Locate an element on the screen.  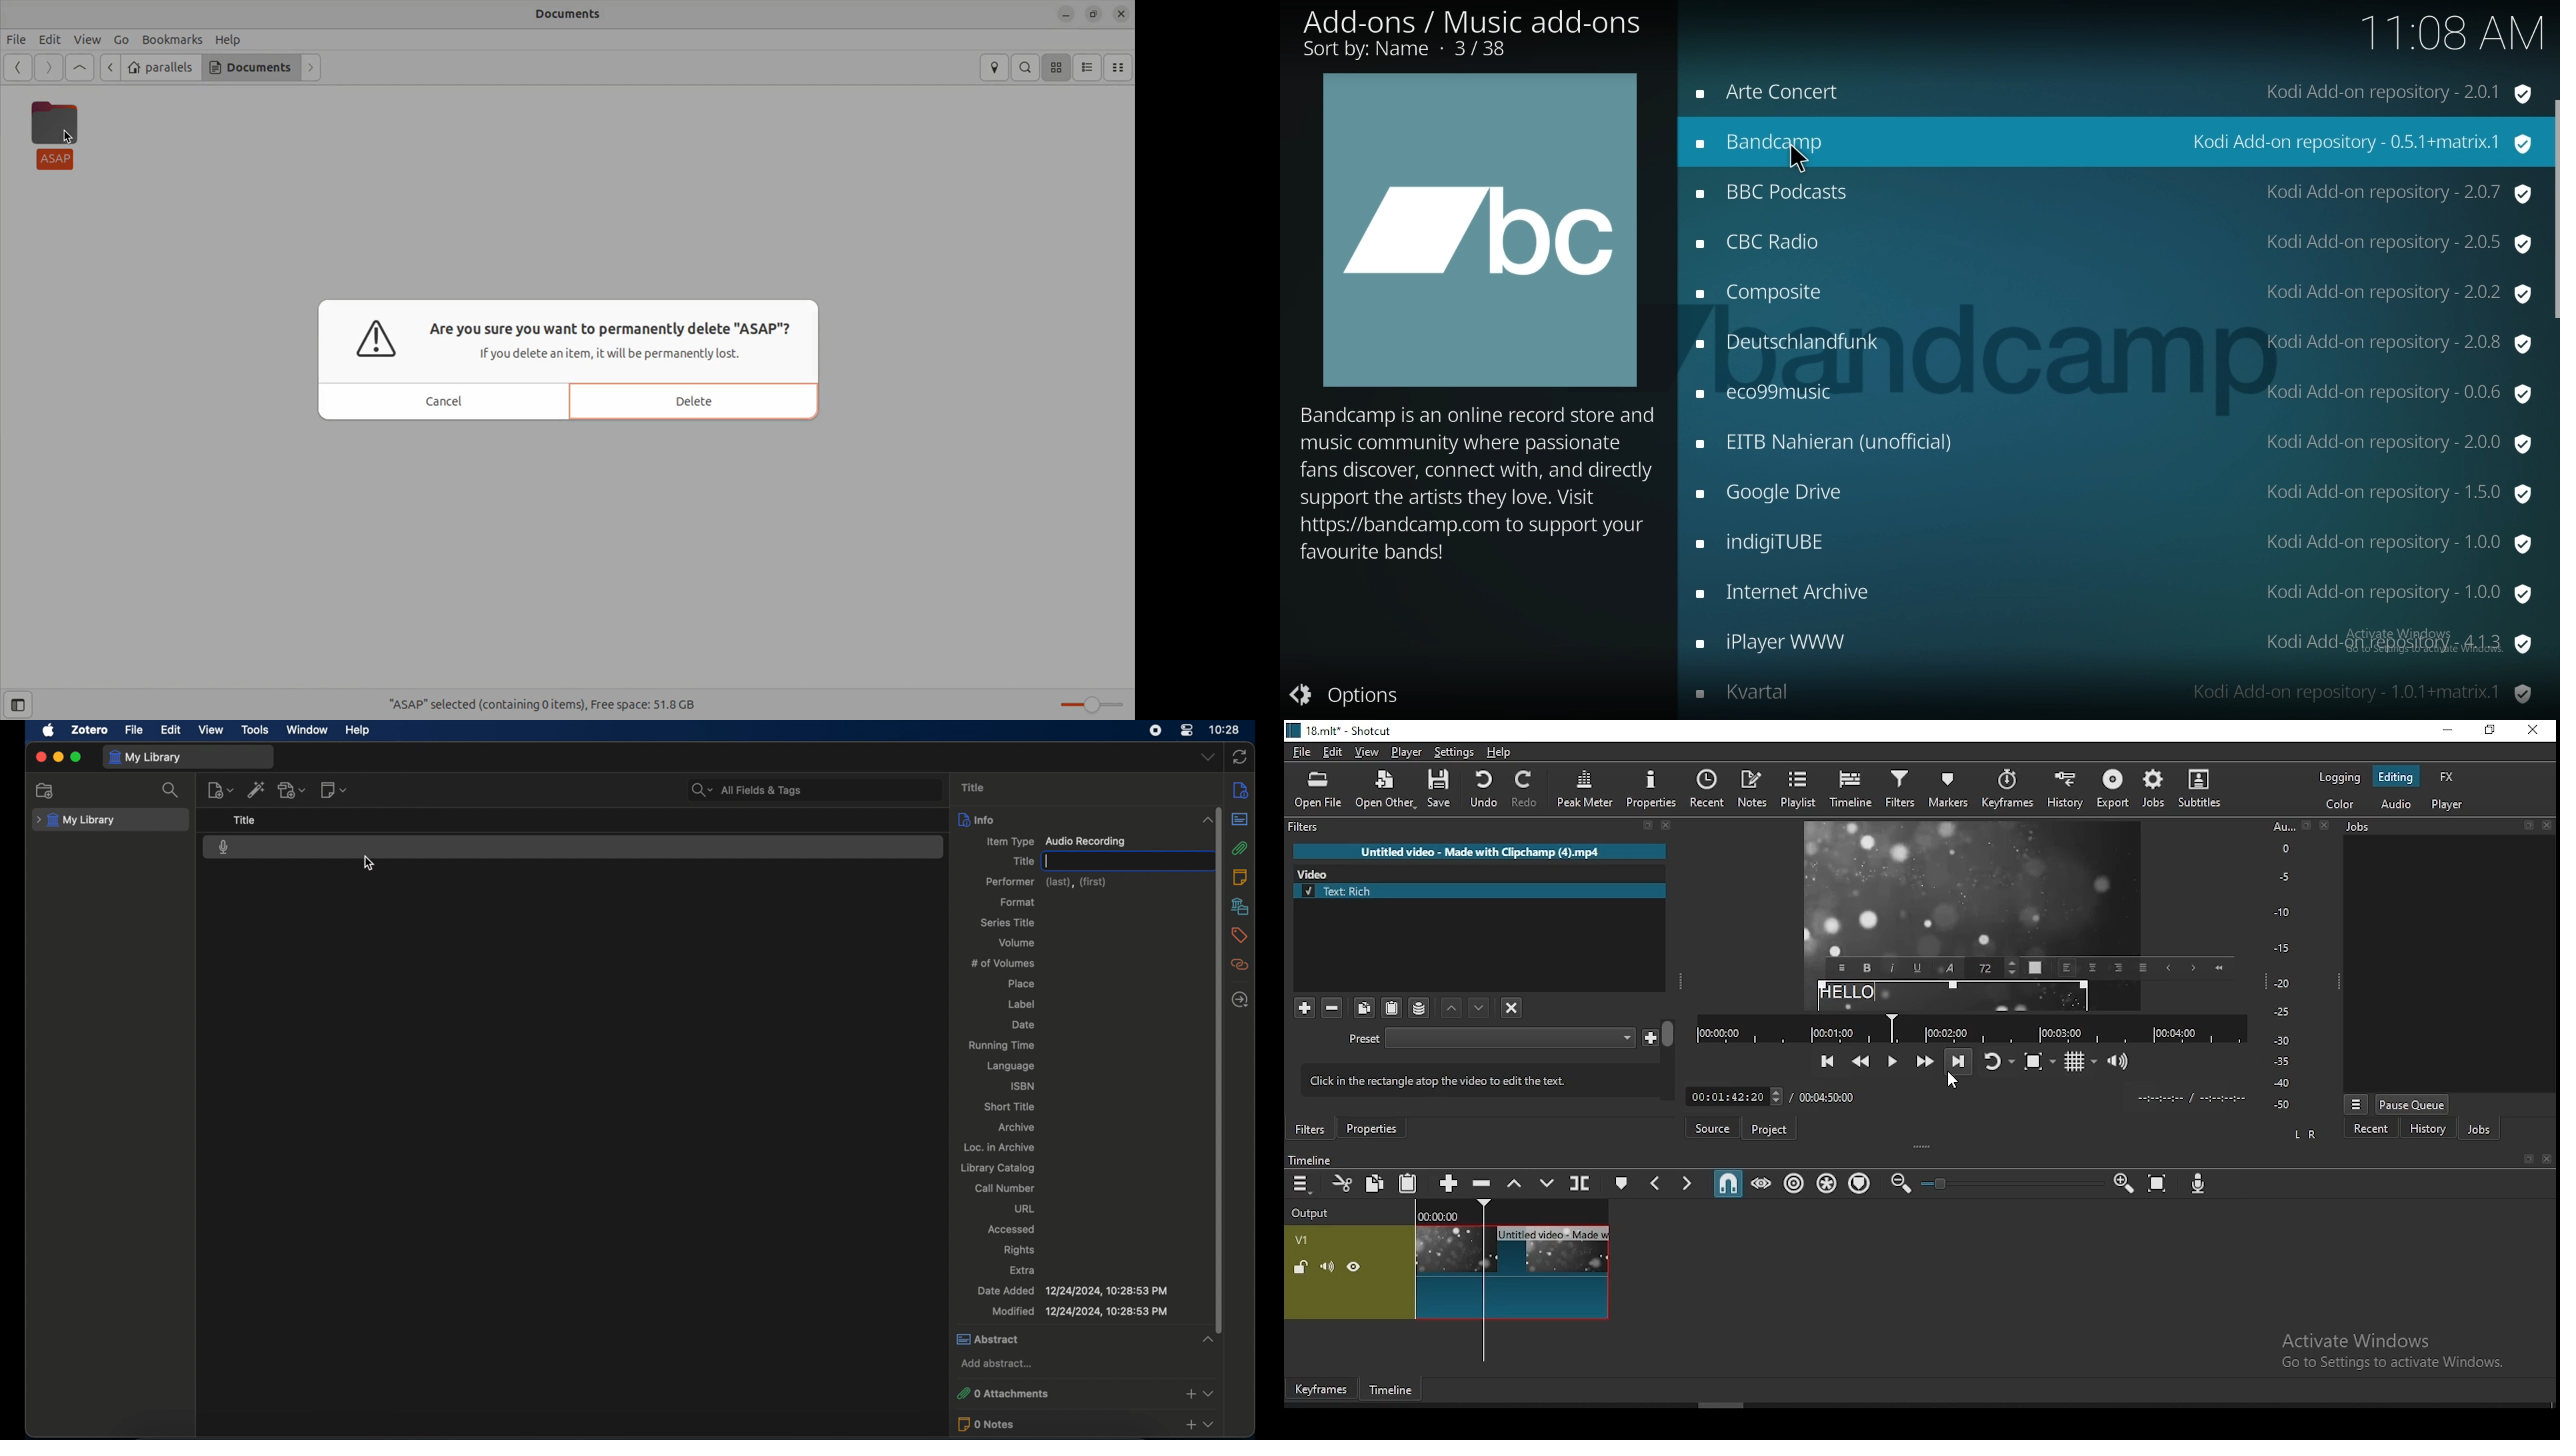
scroll bar is located at coordinates (2556, 209).